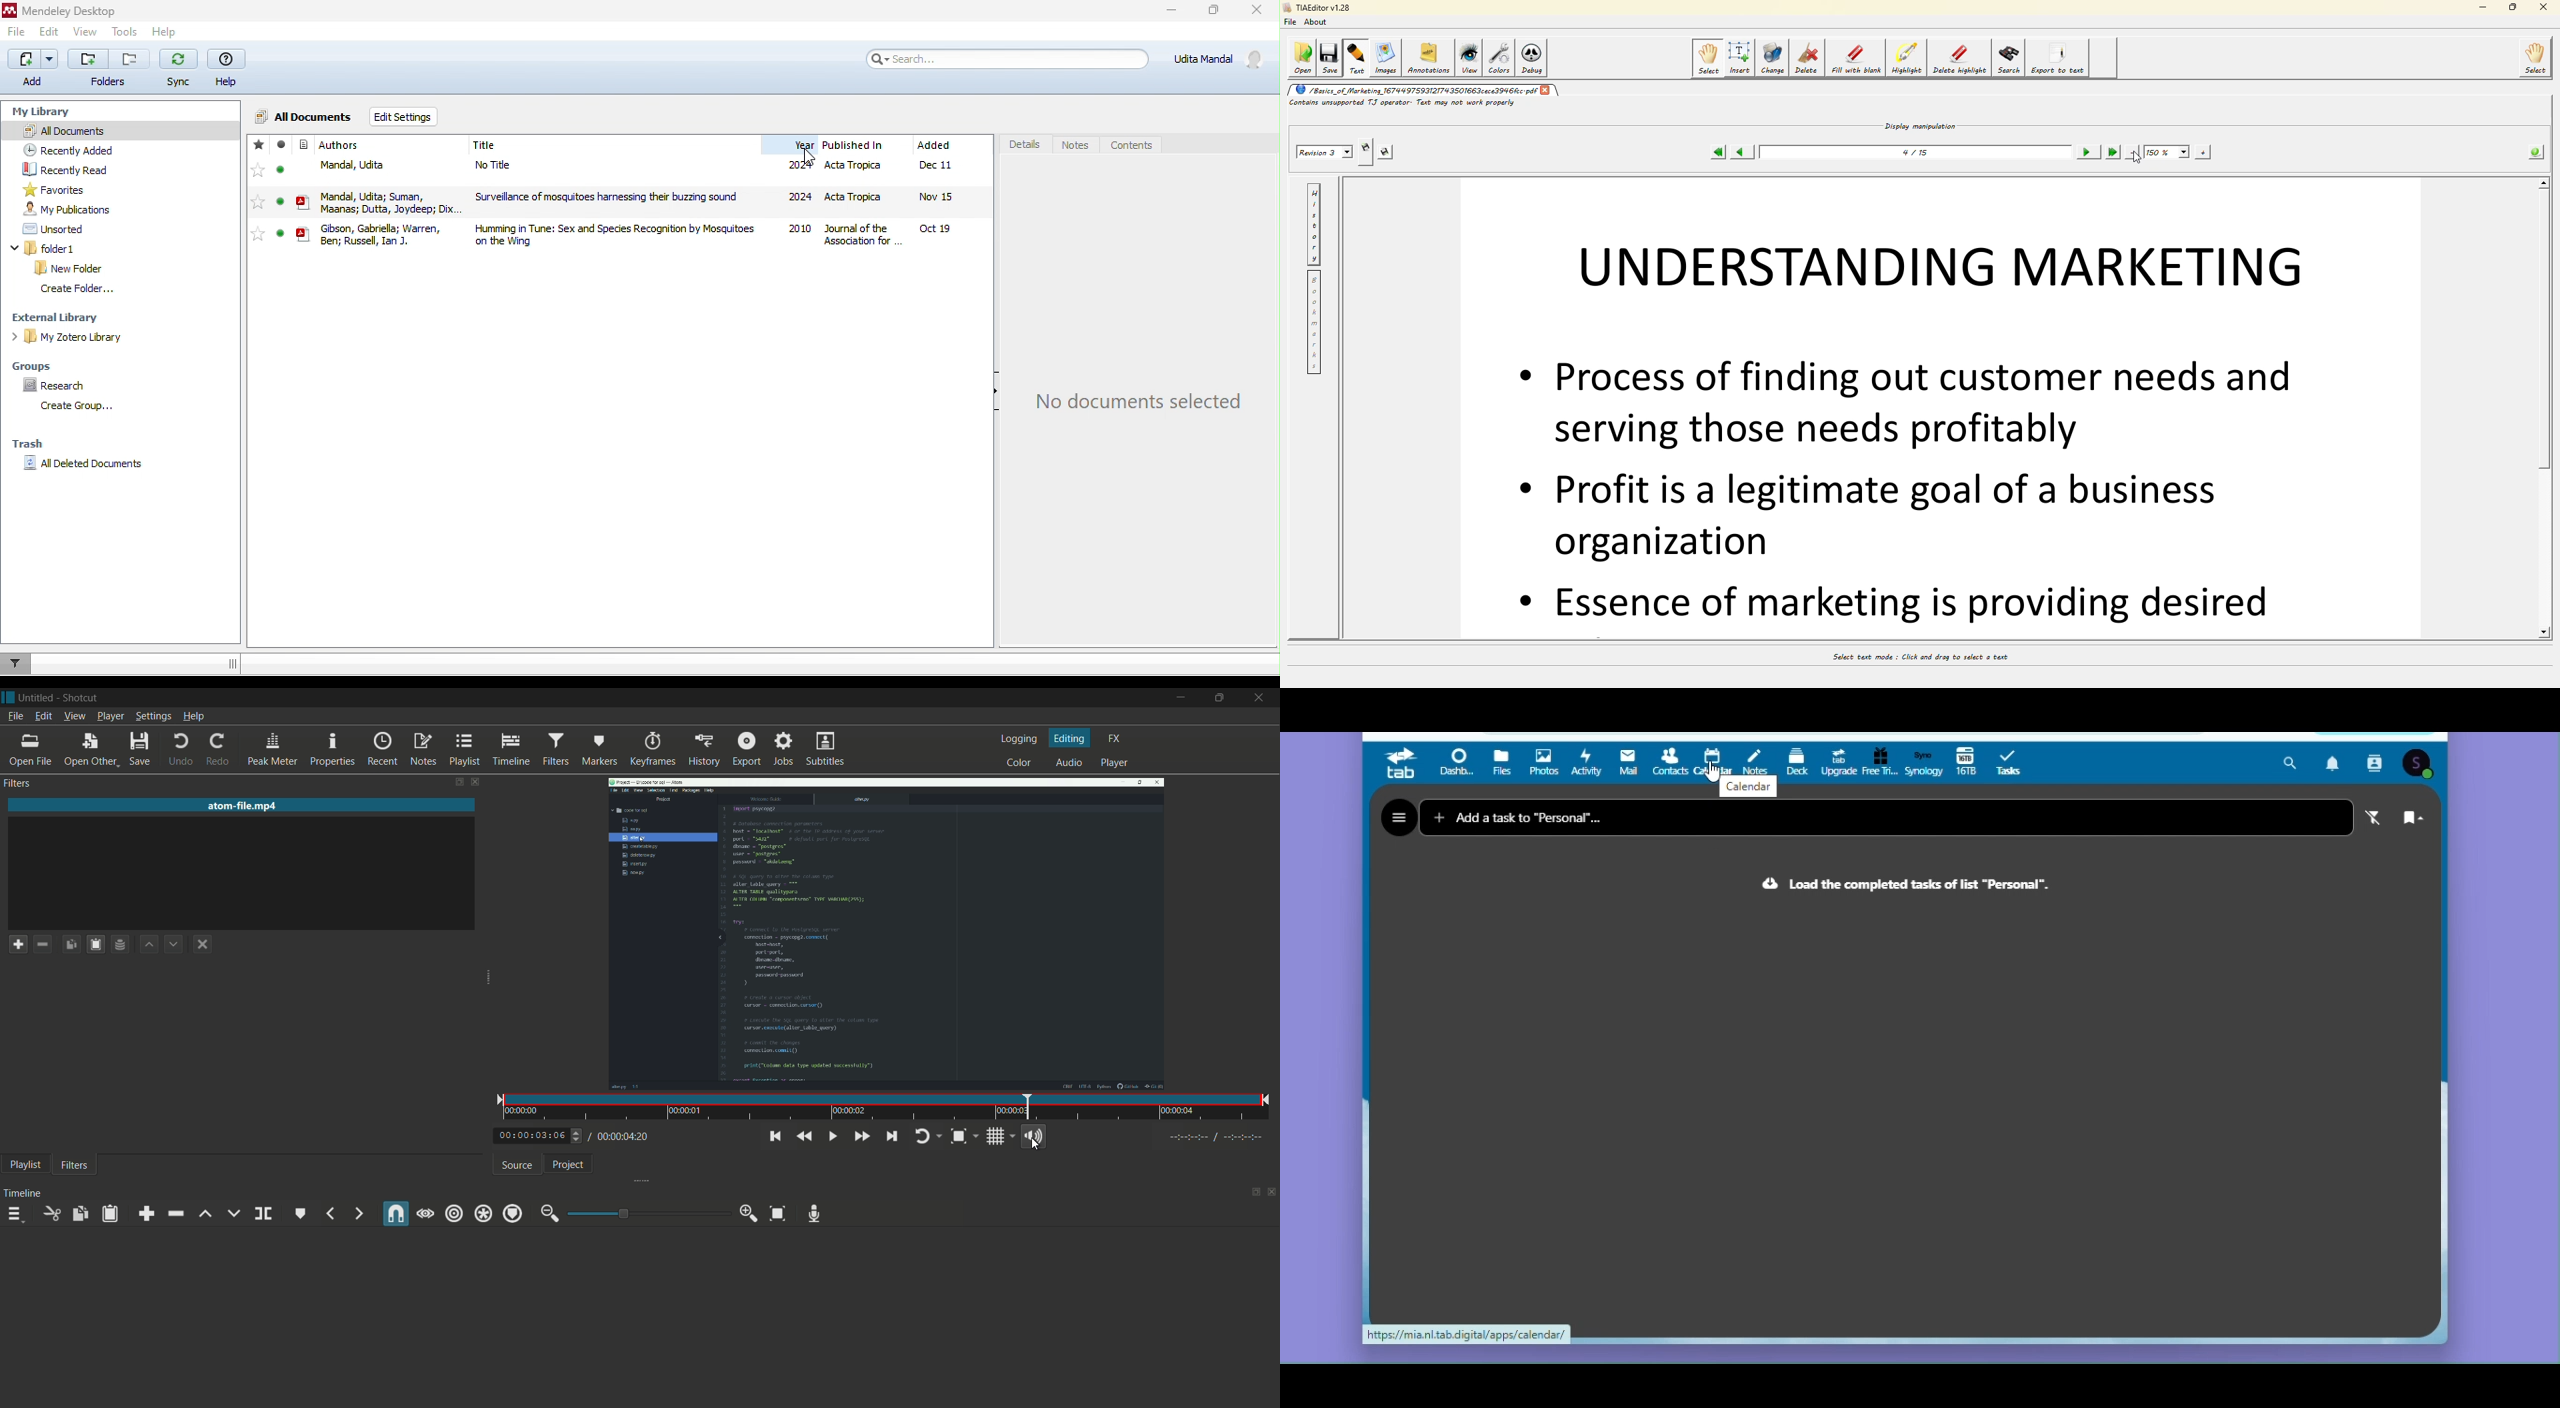  What do you see at coordinates (18, 943) in the screenshot?
I see `add a filter` at bounding box center [18, 943].